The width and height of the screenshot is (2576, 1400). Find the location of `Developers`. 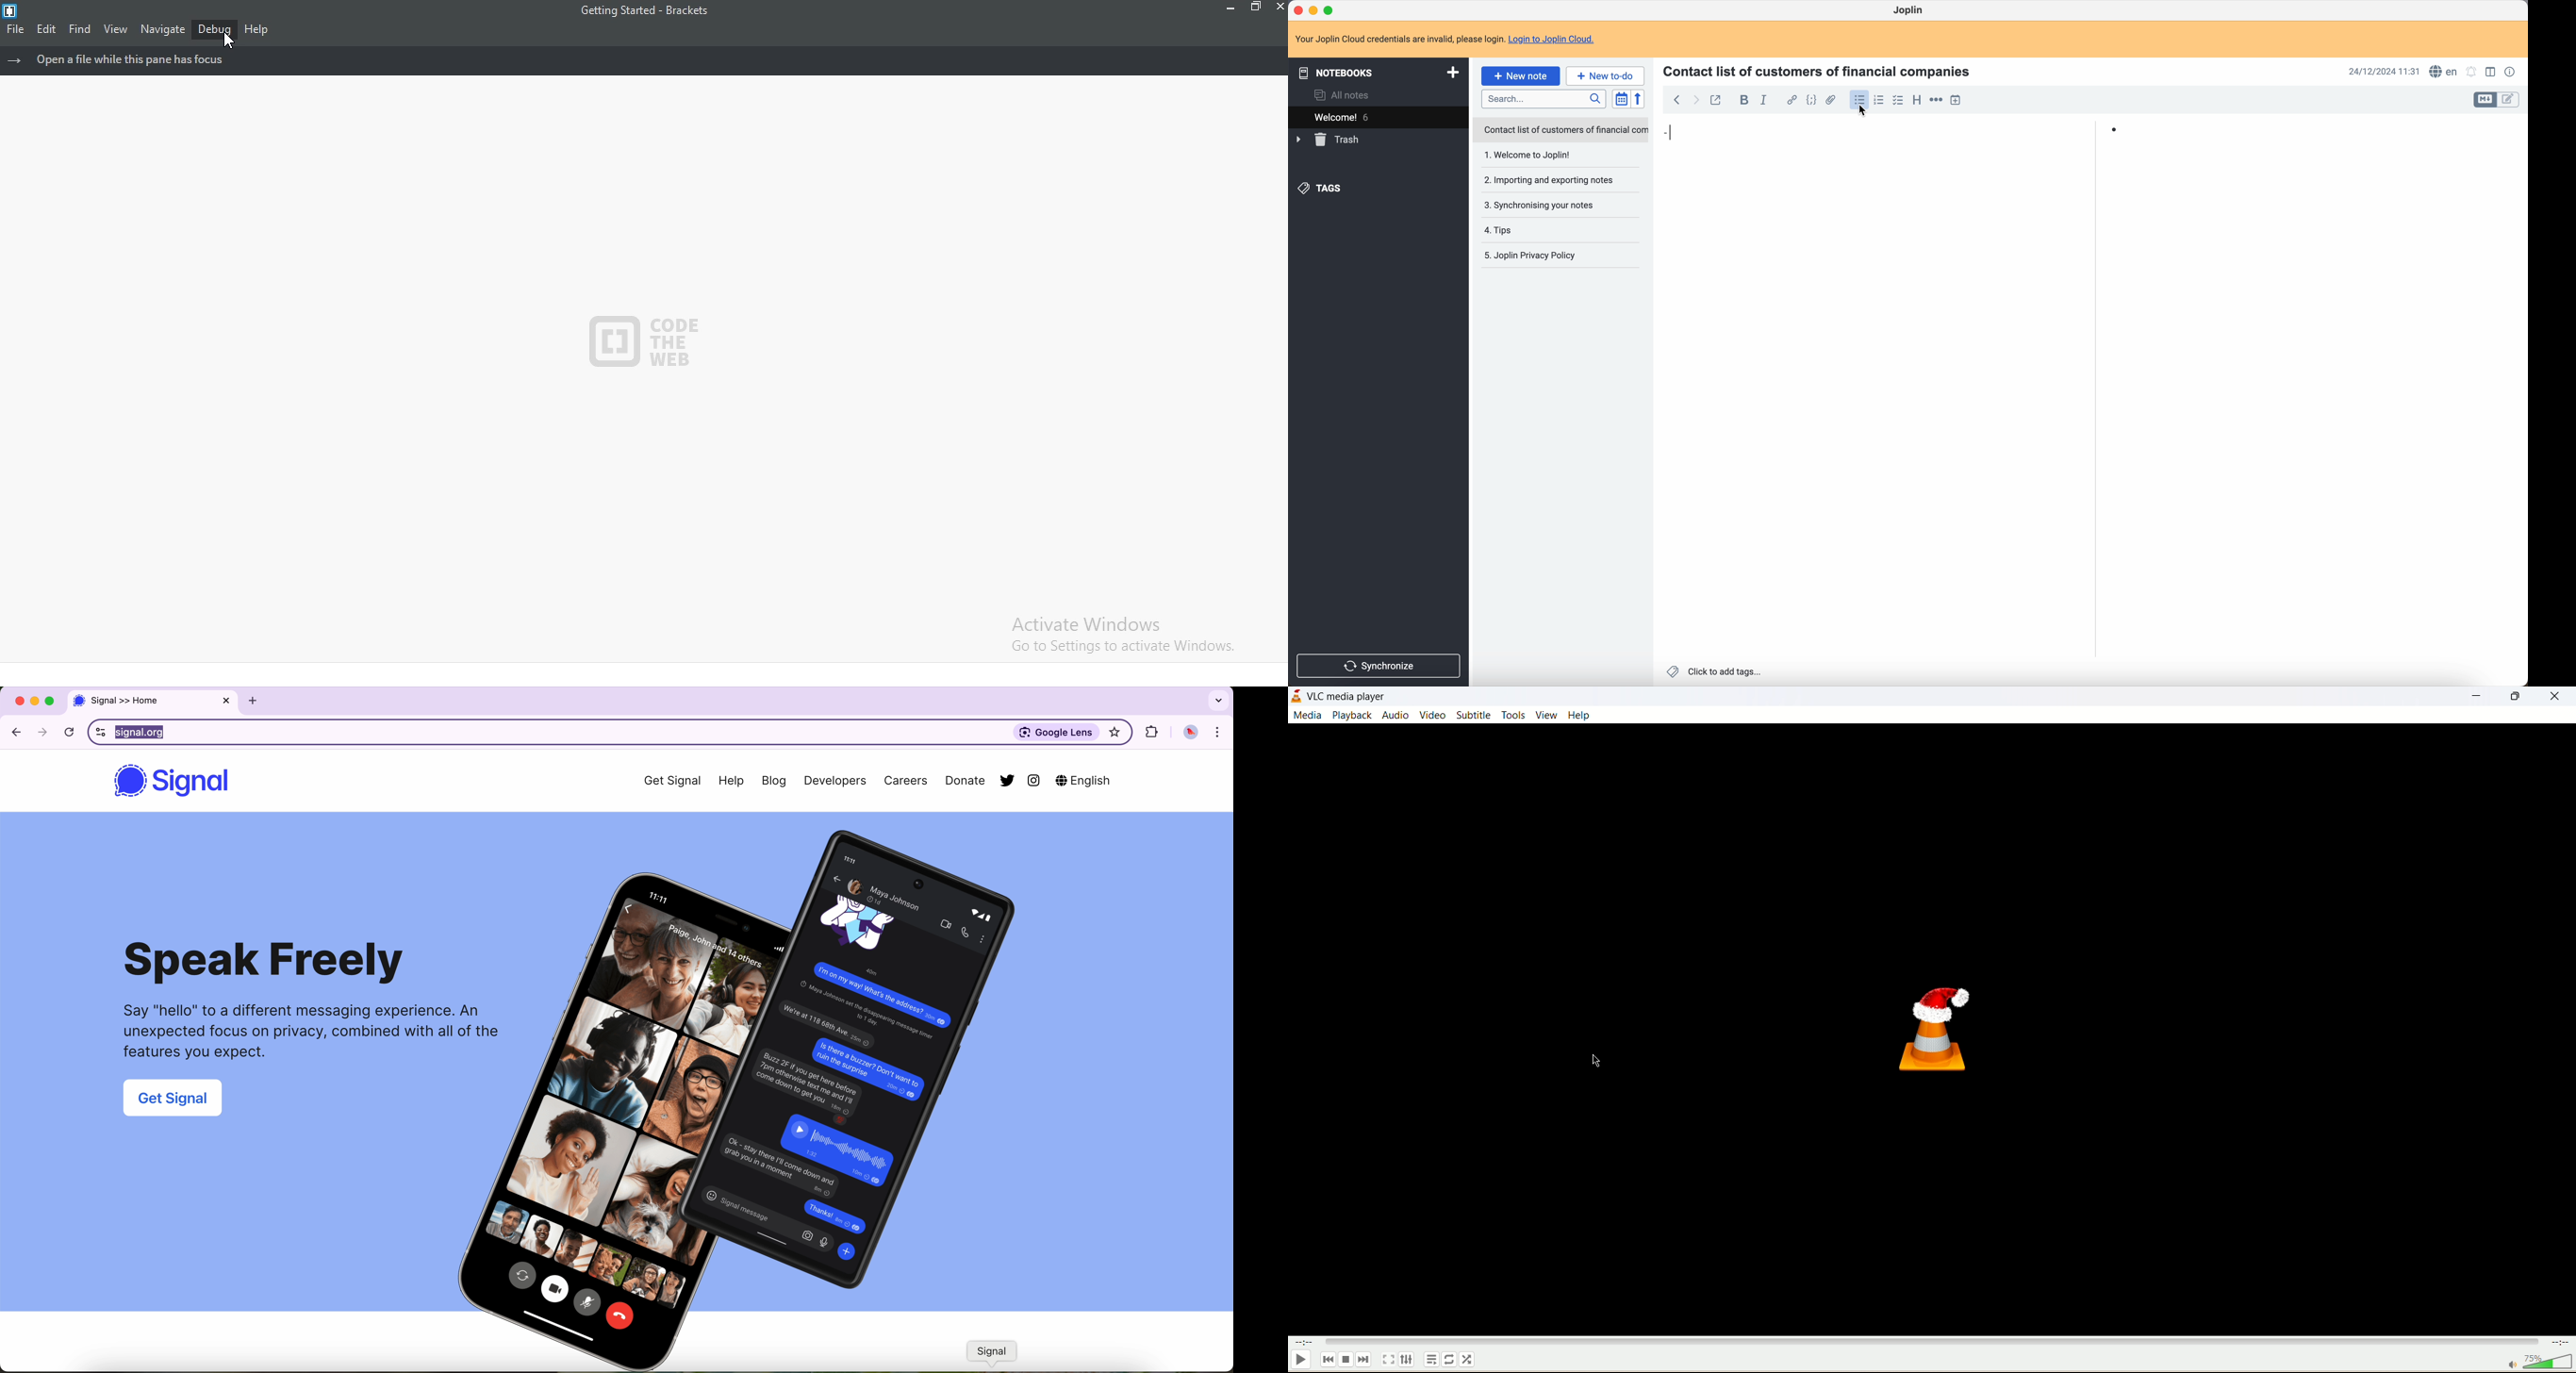

Developers is located at coordinates (835, 782).